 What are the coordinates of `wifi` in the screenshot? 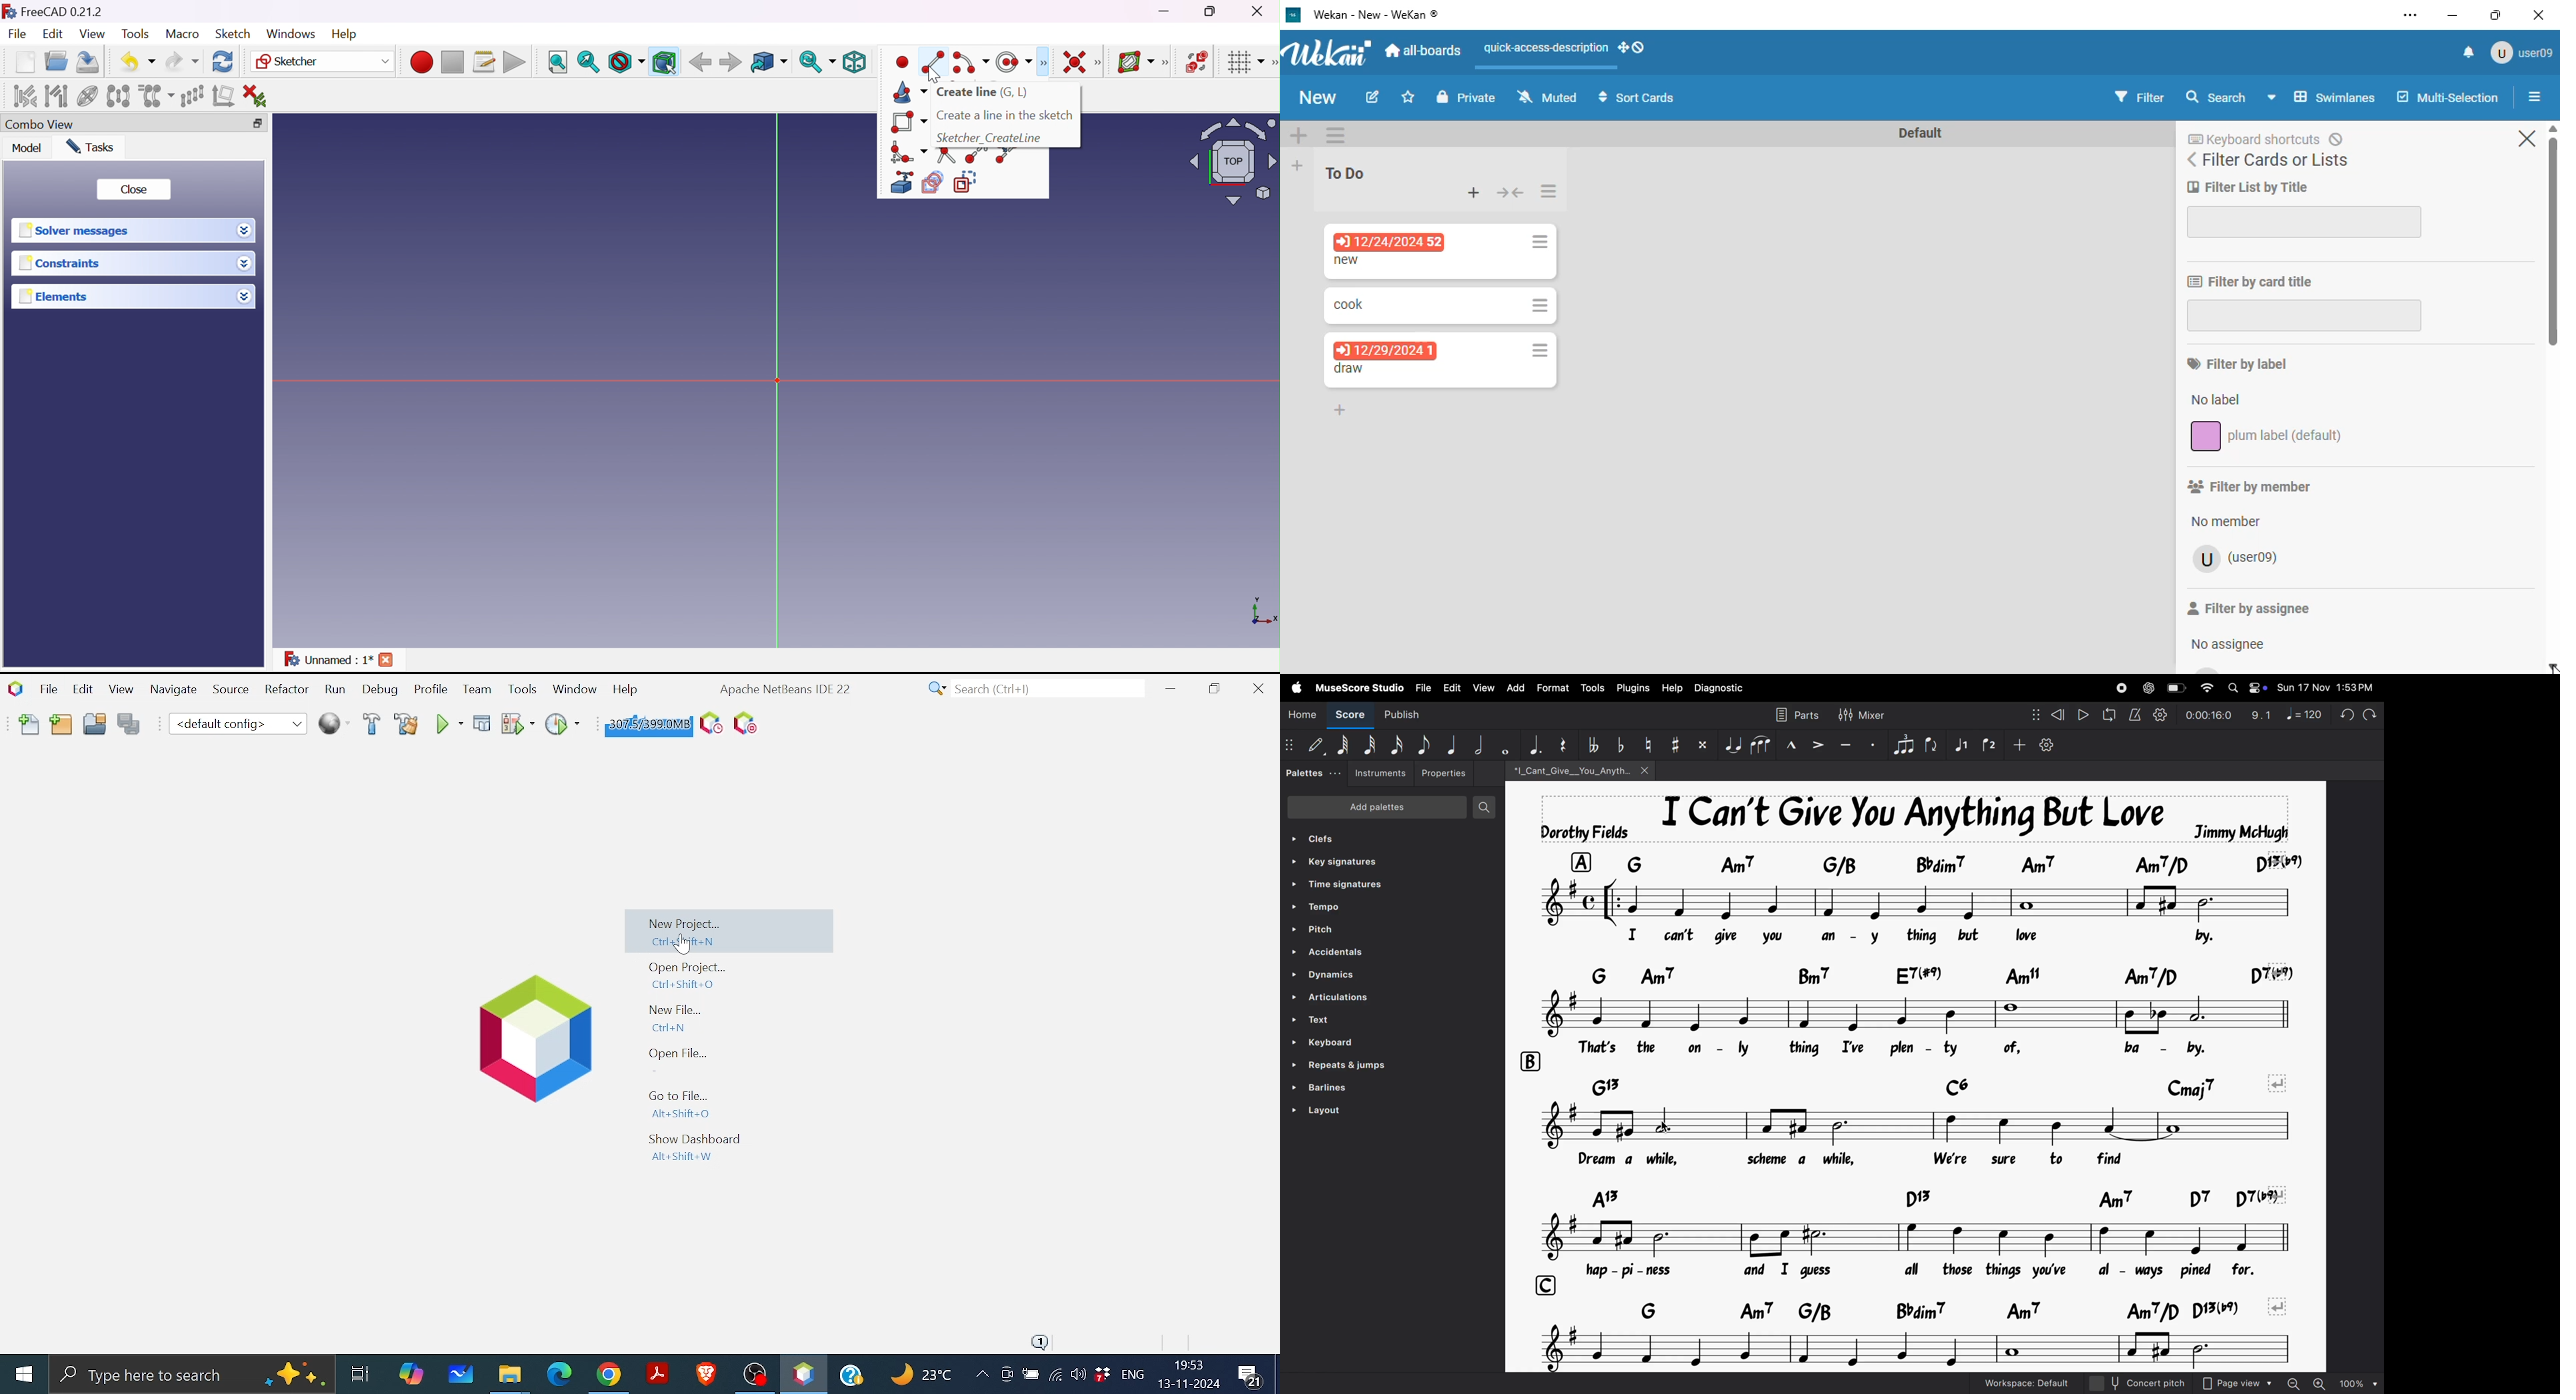 It's located at (2205, 688).